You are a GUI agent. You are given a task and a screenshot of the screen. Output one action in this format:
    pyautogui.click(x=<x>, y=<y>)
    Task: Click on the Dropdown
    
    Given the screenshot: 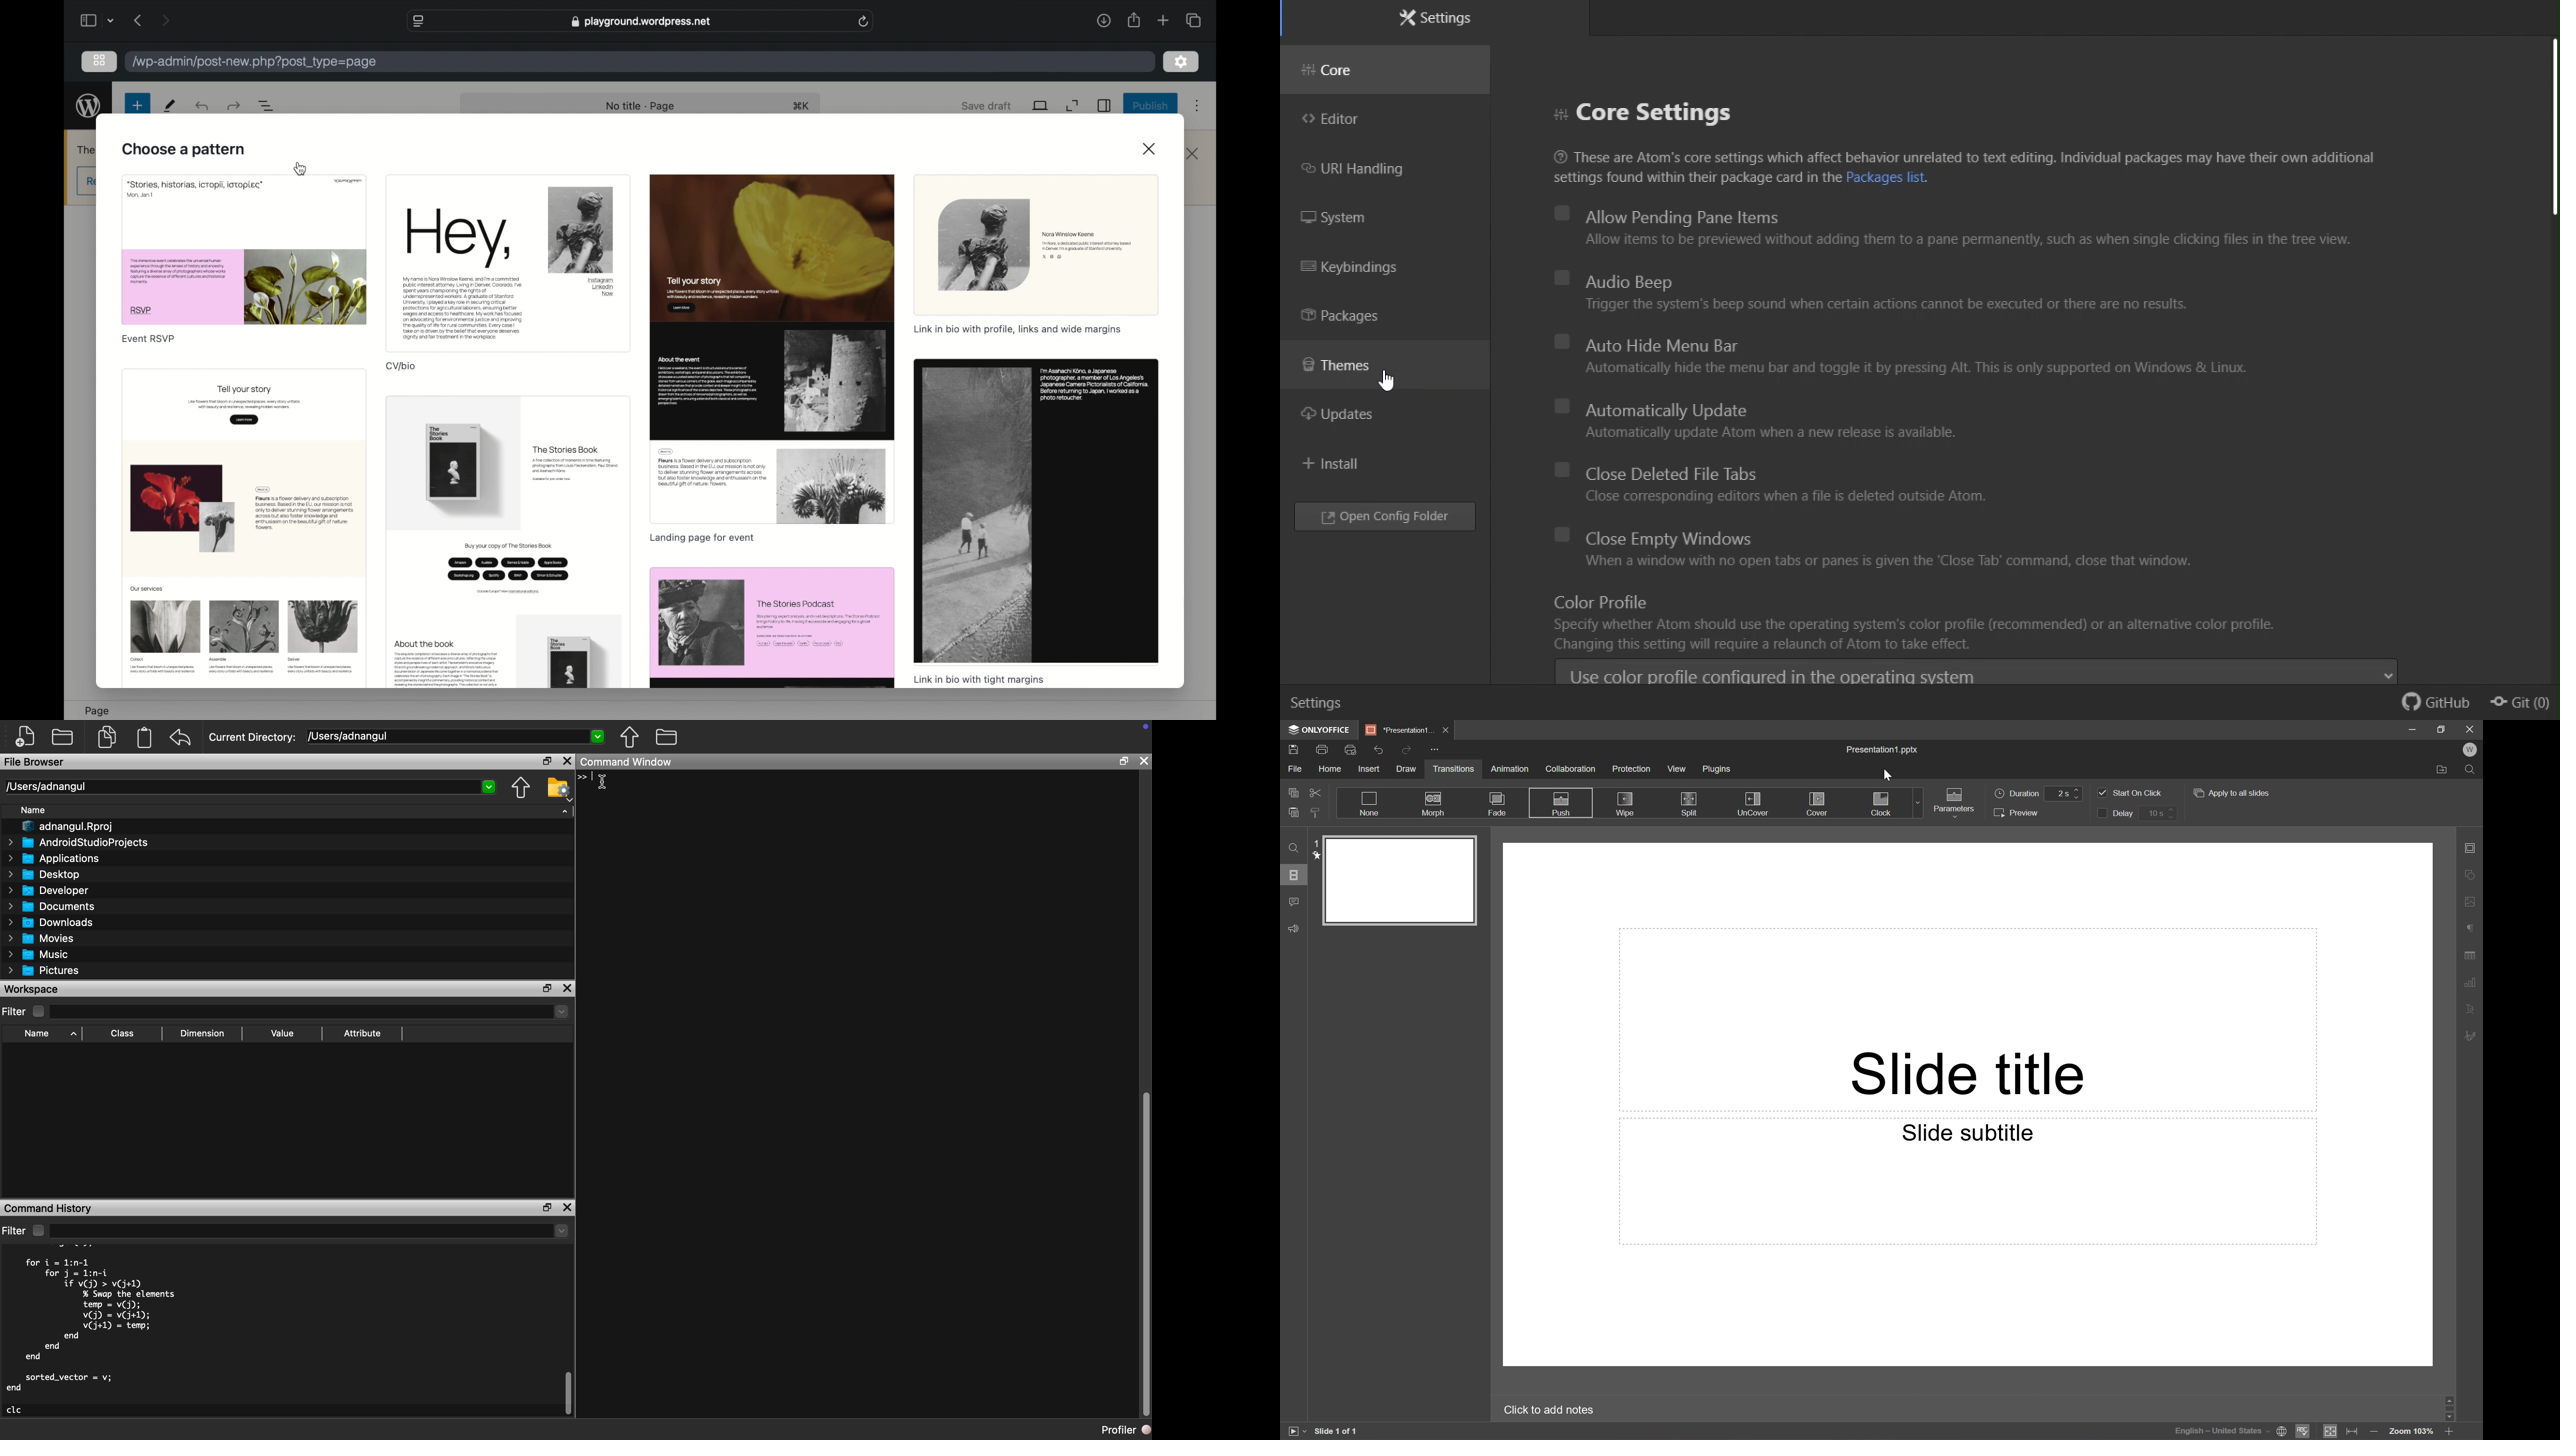 What is the action you would take?
    pyautogui.click(x=308, y=1012)
    